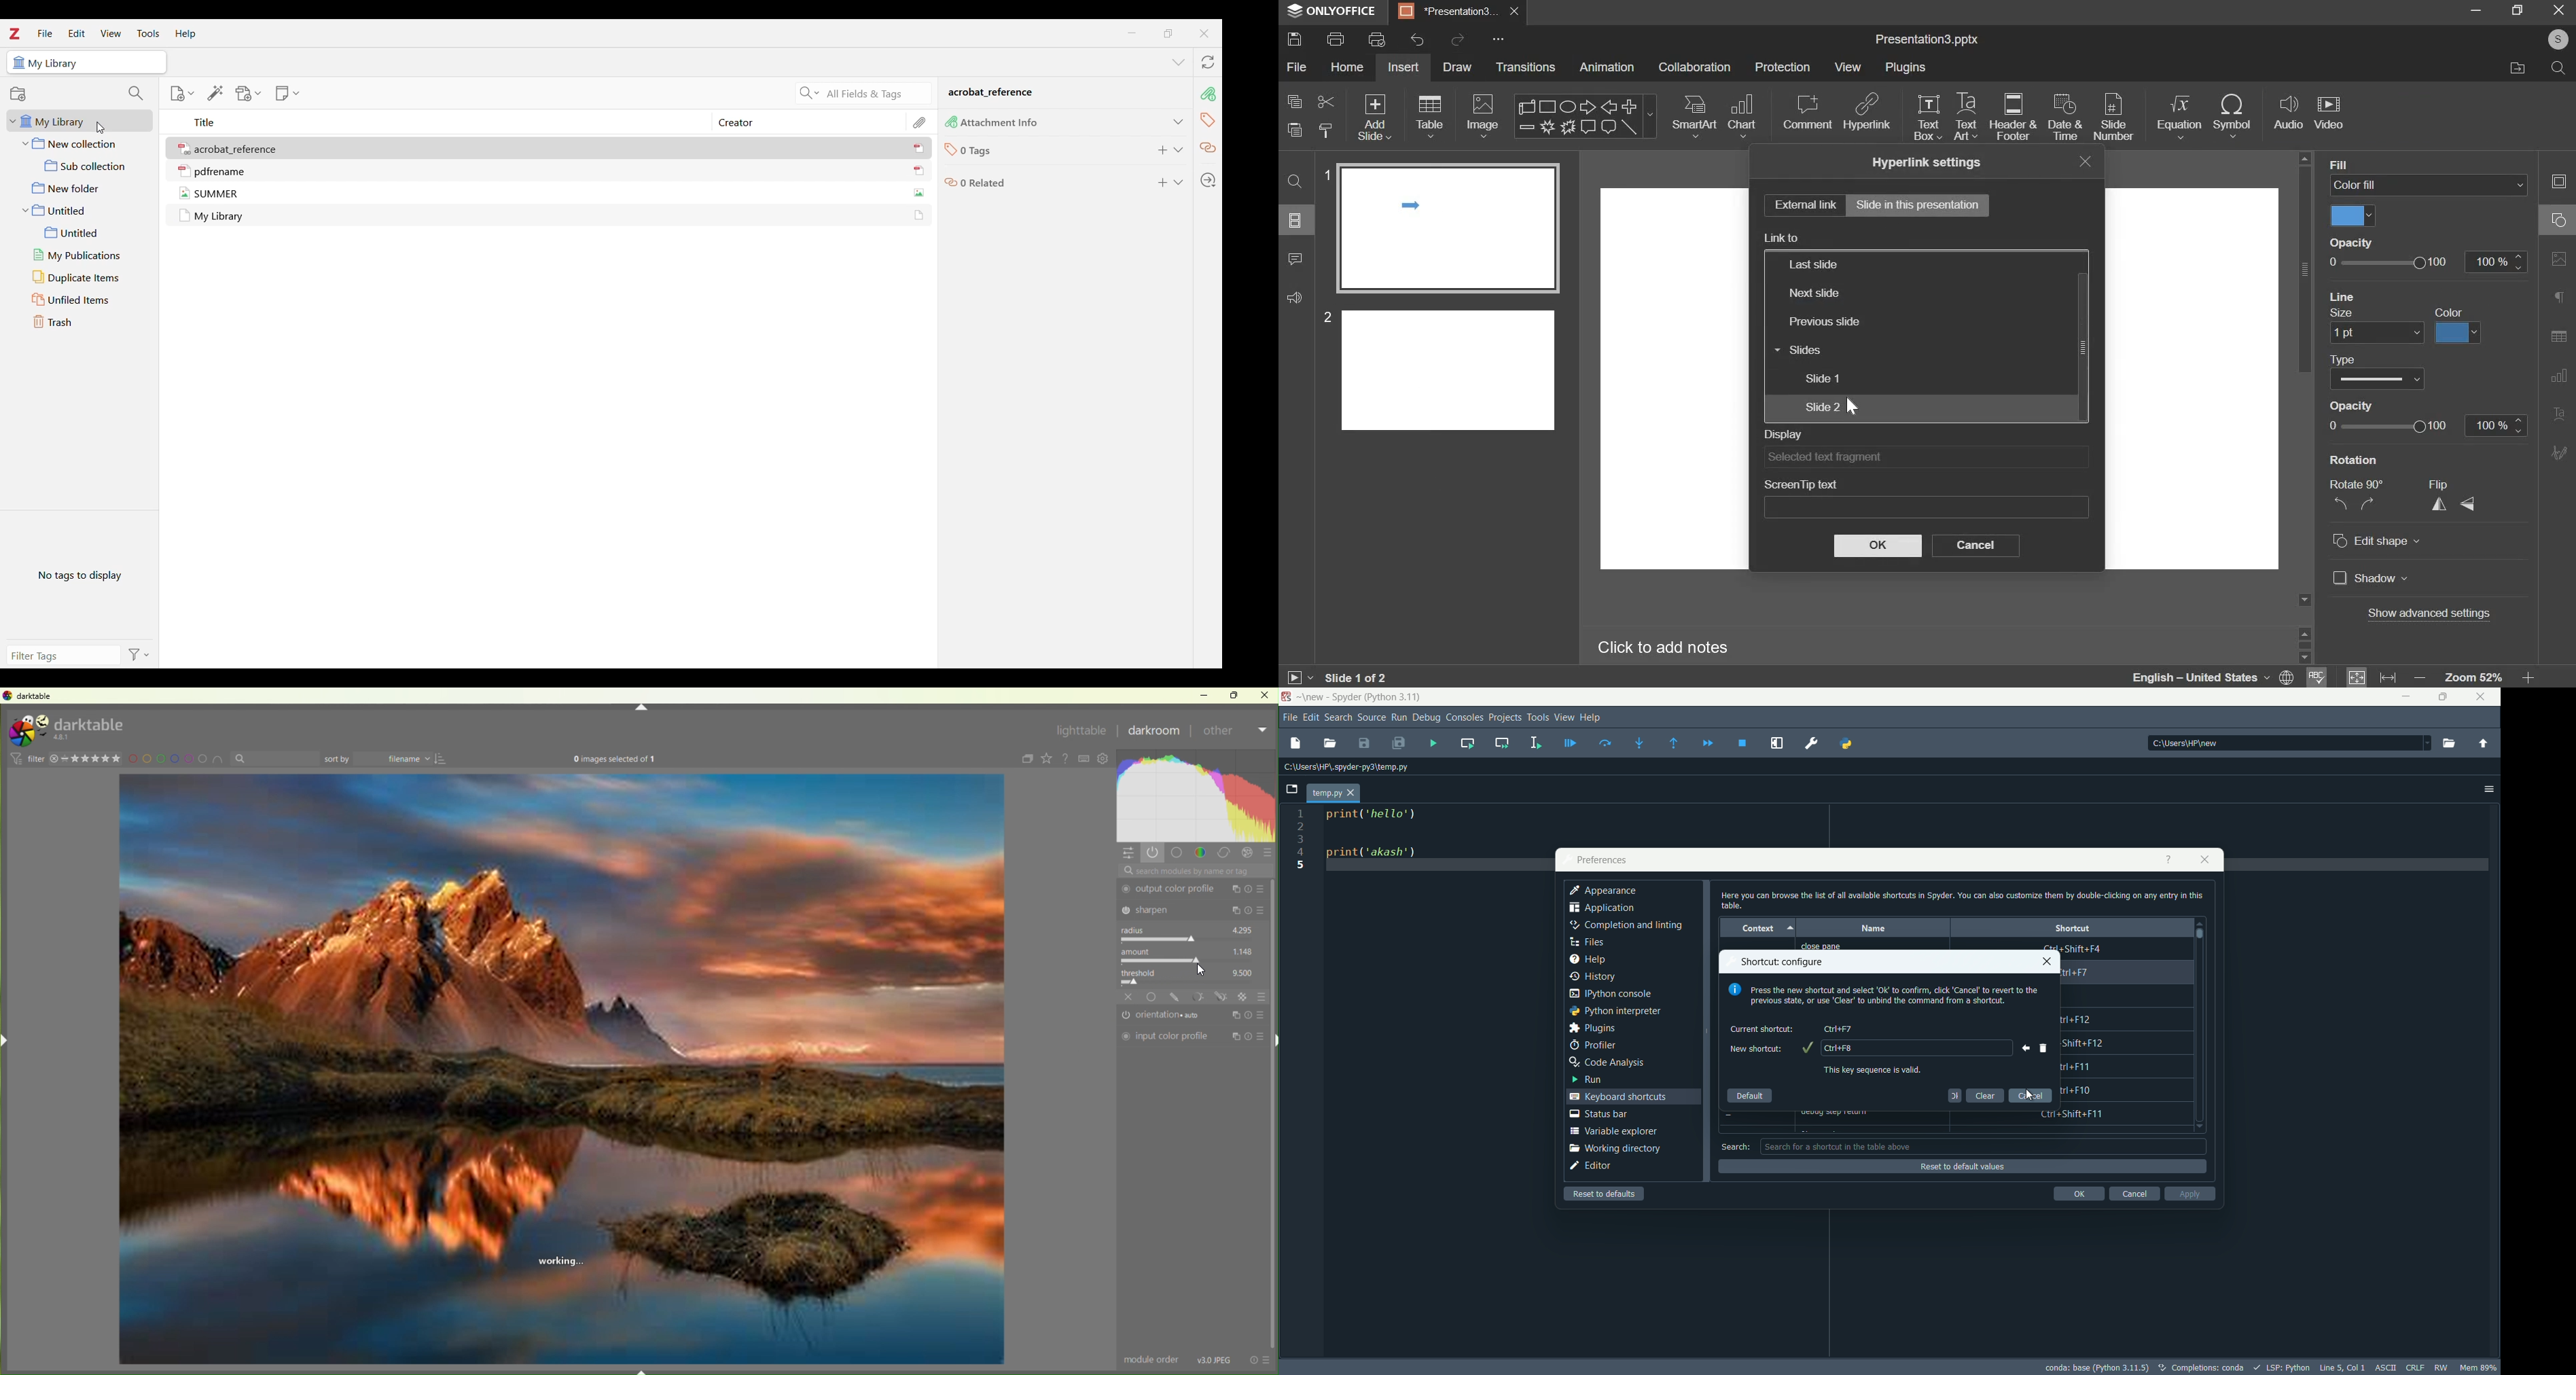 Image resolution: width=2576 pixels, height=1400 pixels. Describe the element at coordinates (1586, 942) in the screenshot. I see `files` at that location.